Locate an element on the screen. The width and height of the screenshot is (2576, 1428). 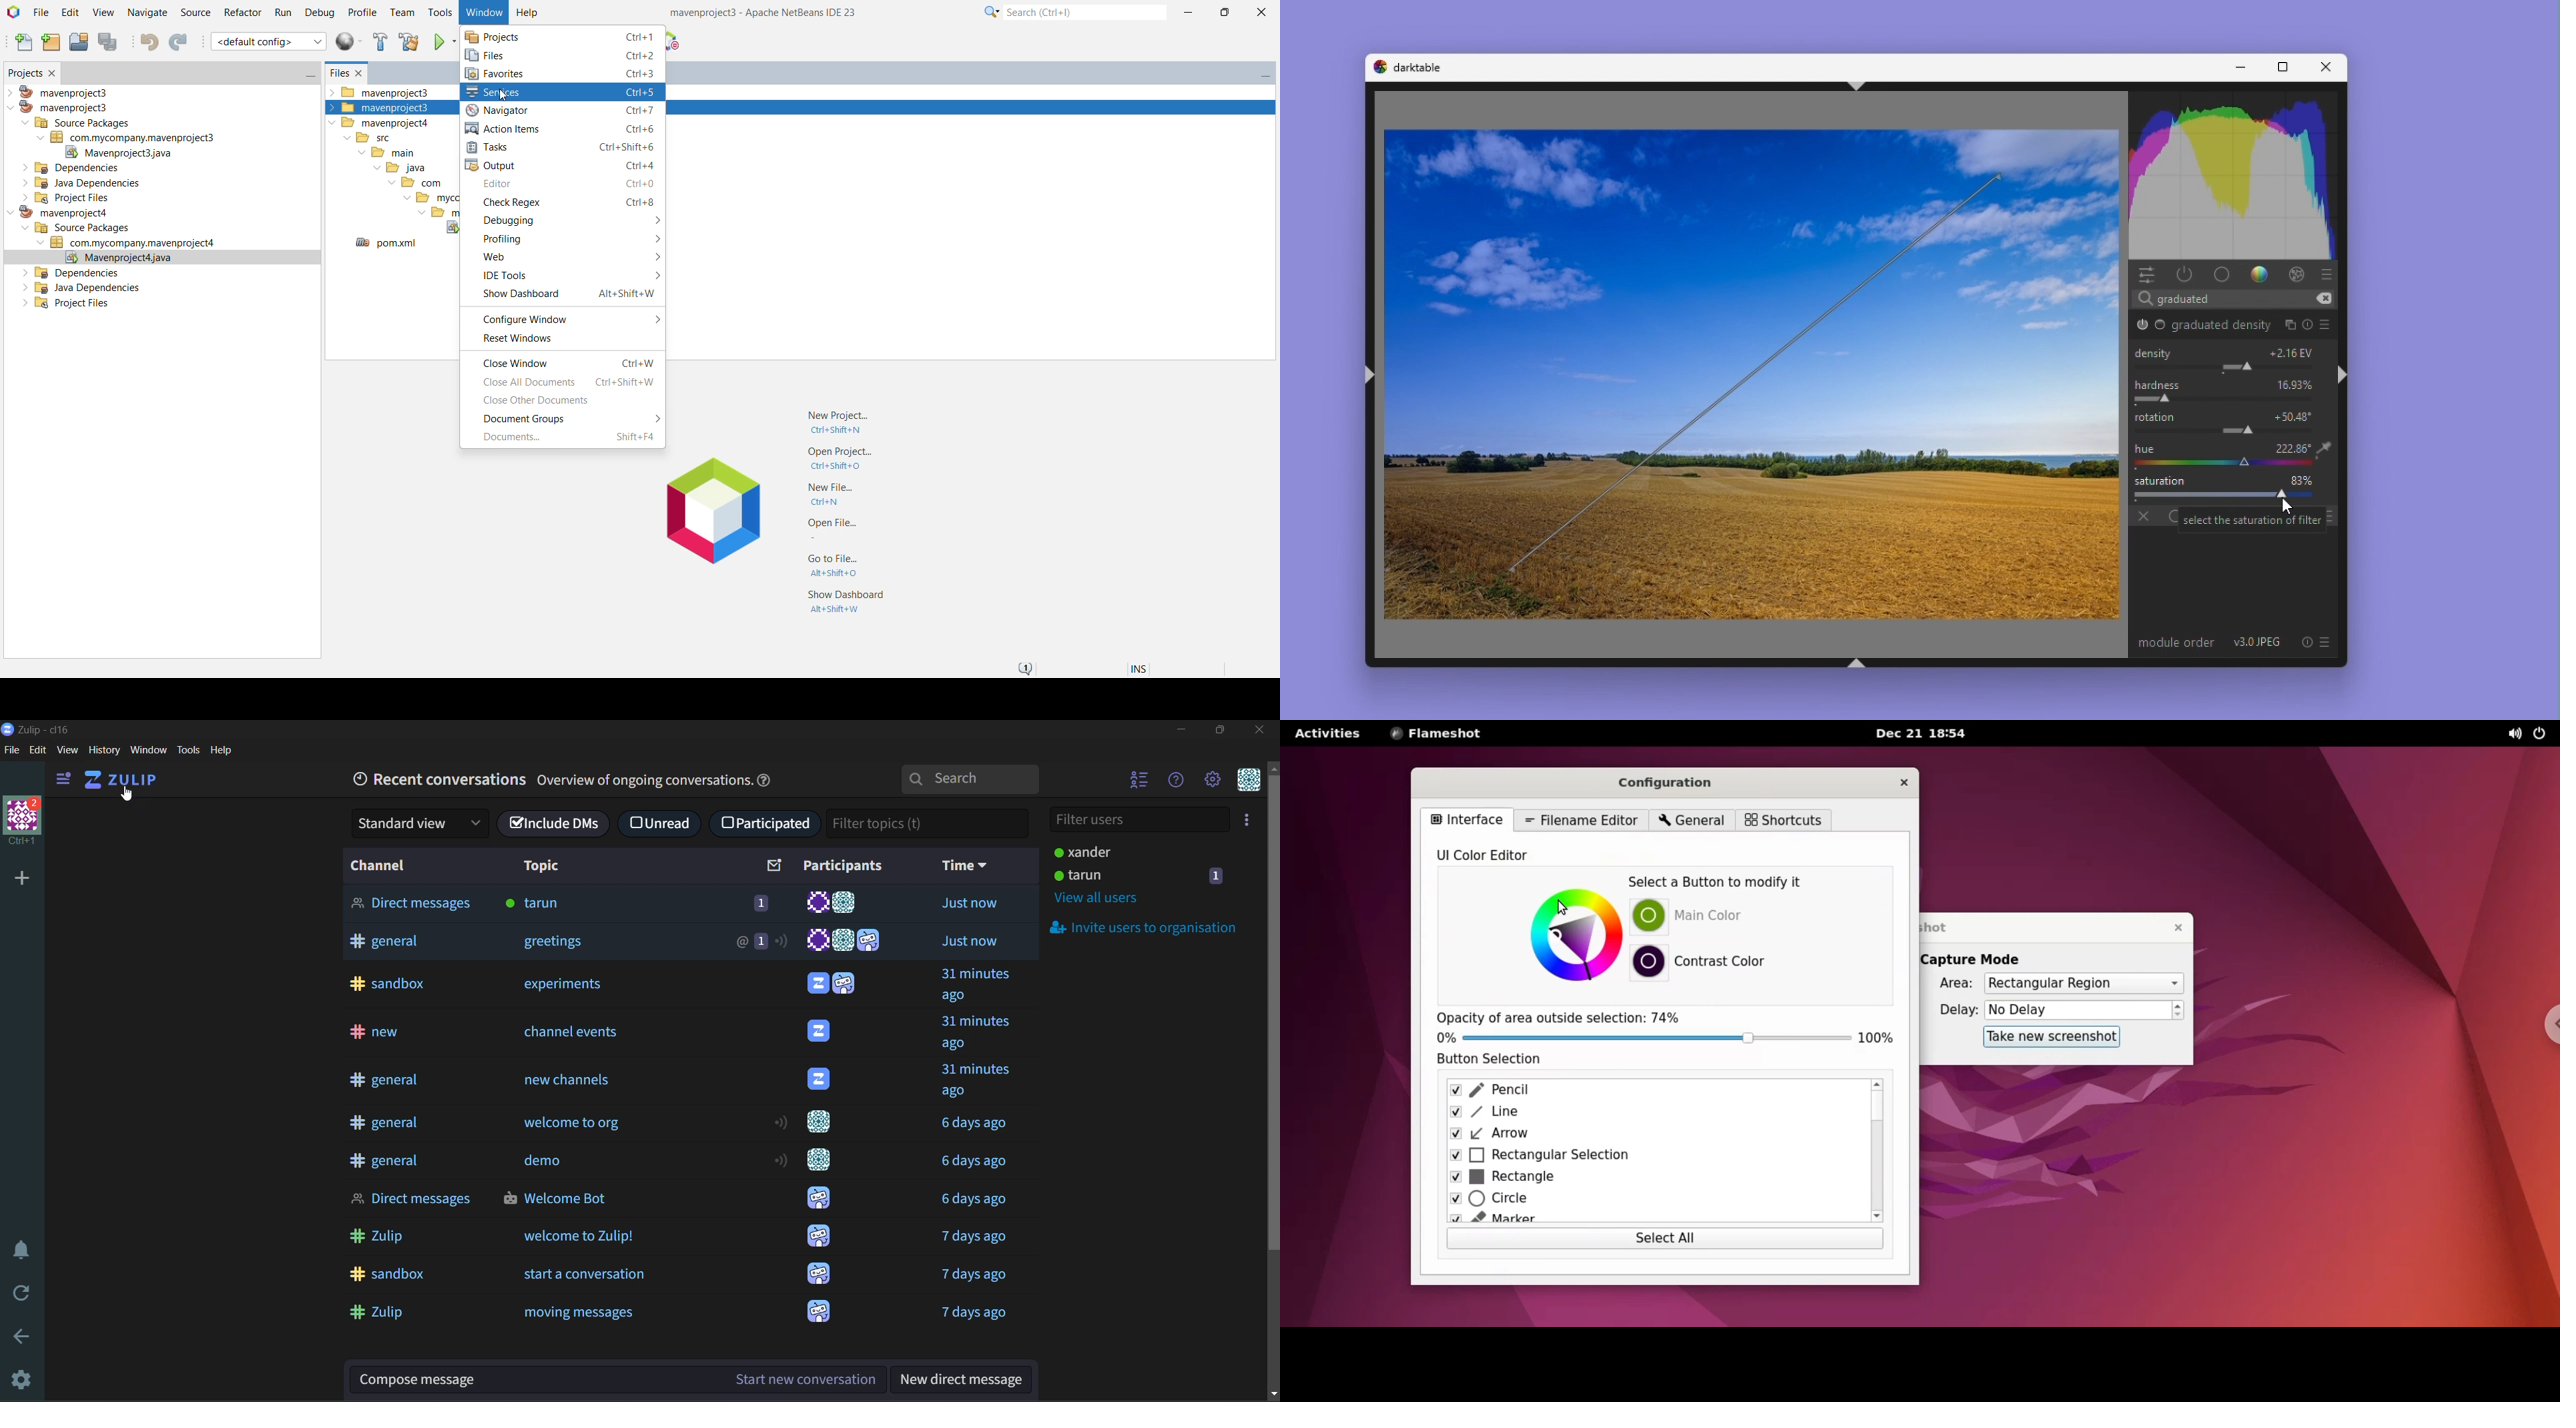
Window is located at coordinates (482, 12).